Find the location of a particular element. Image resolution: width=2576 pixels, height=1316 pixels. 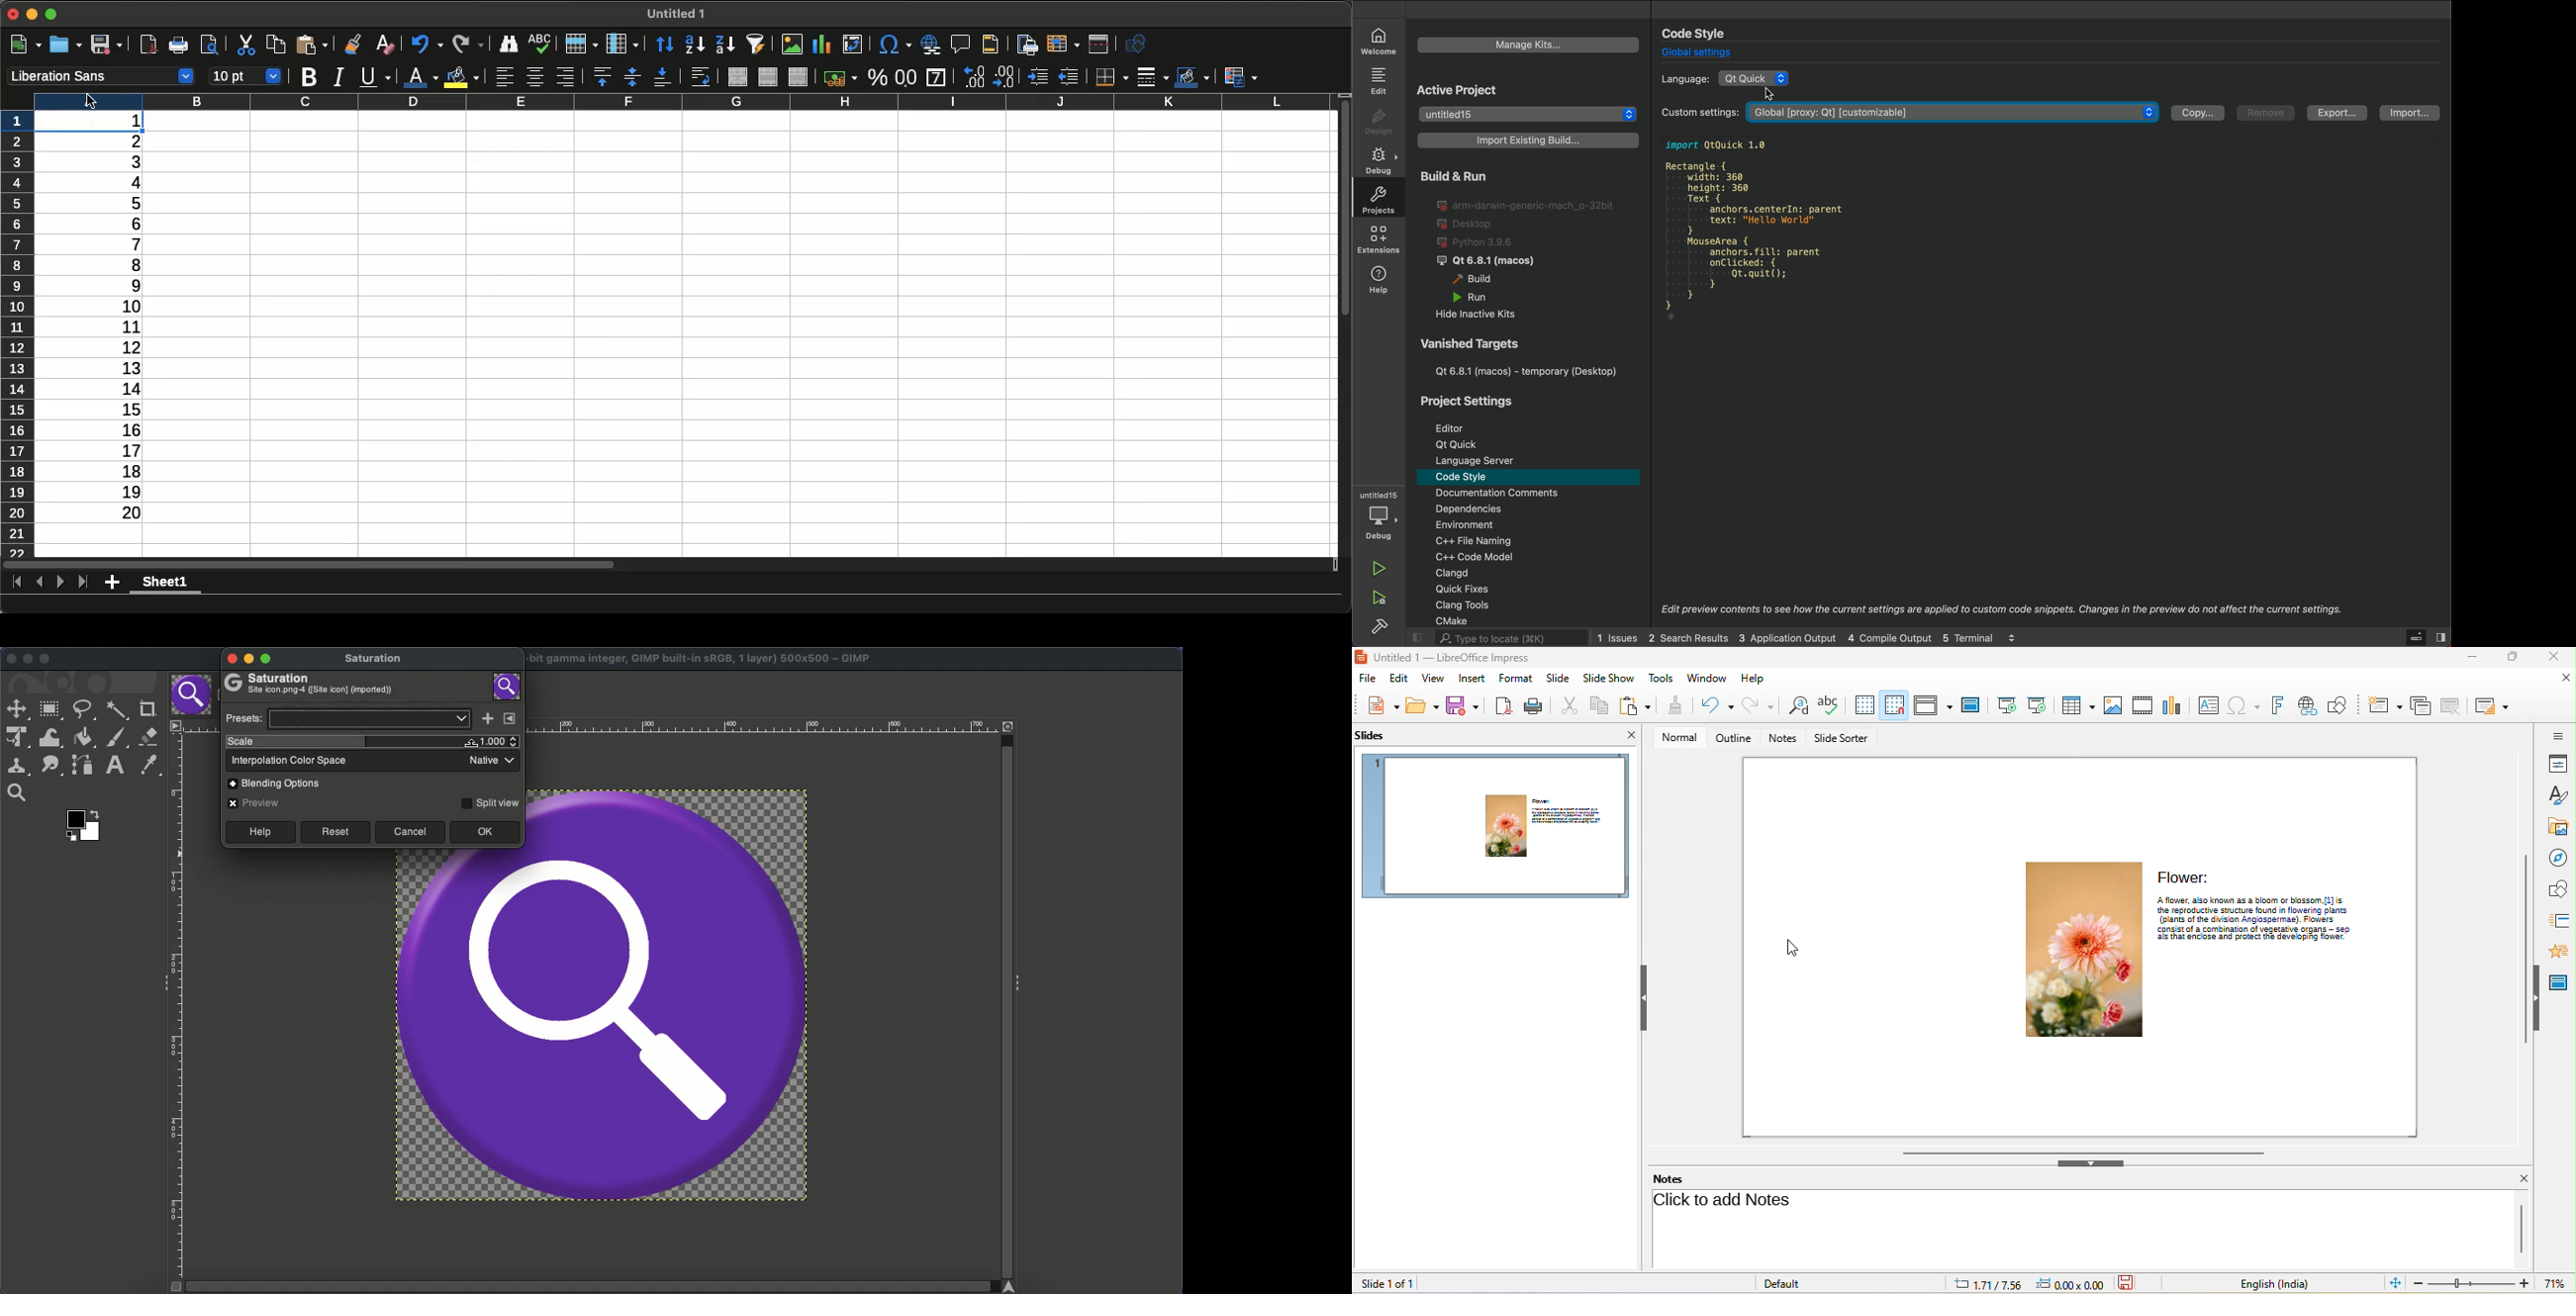

Column is located at coordinates (621, 43).